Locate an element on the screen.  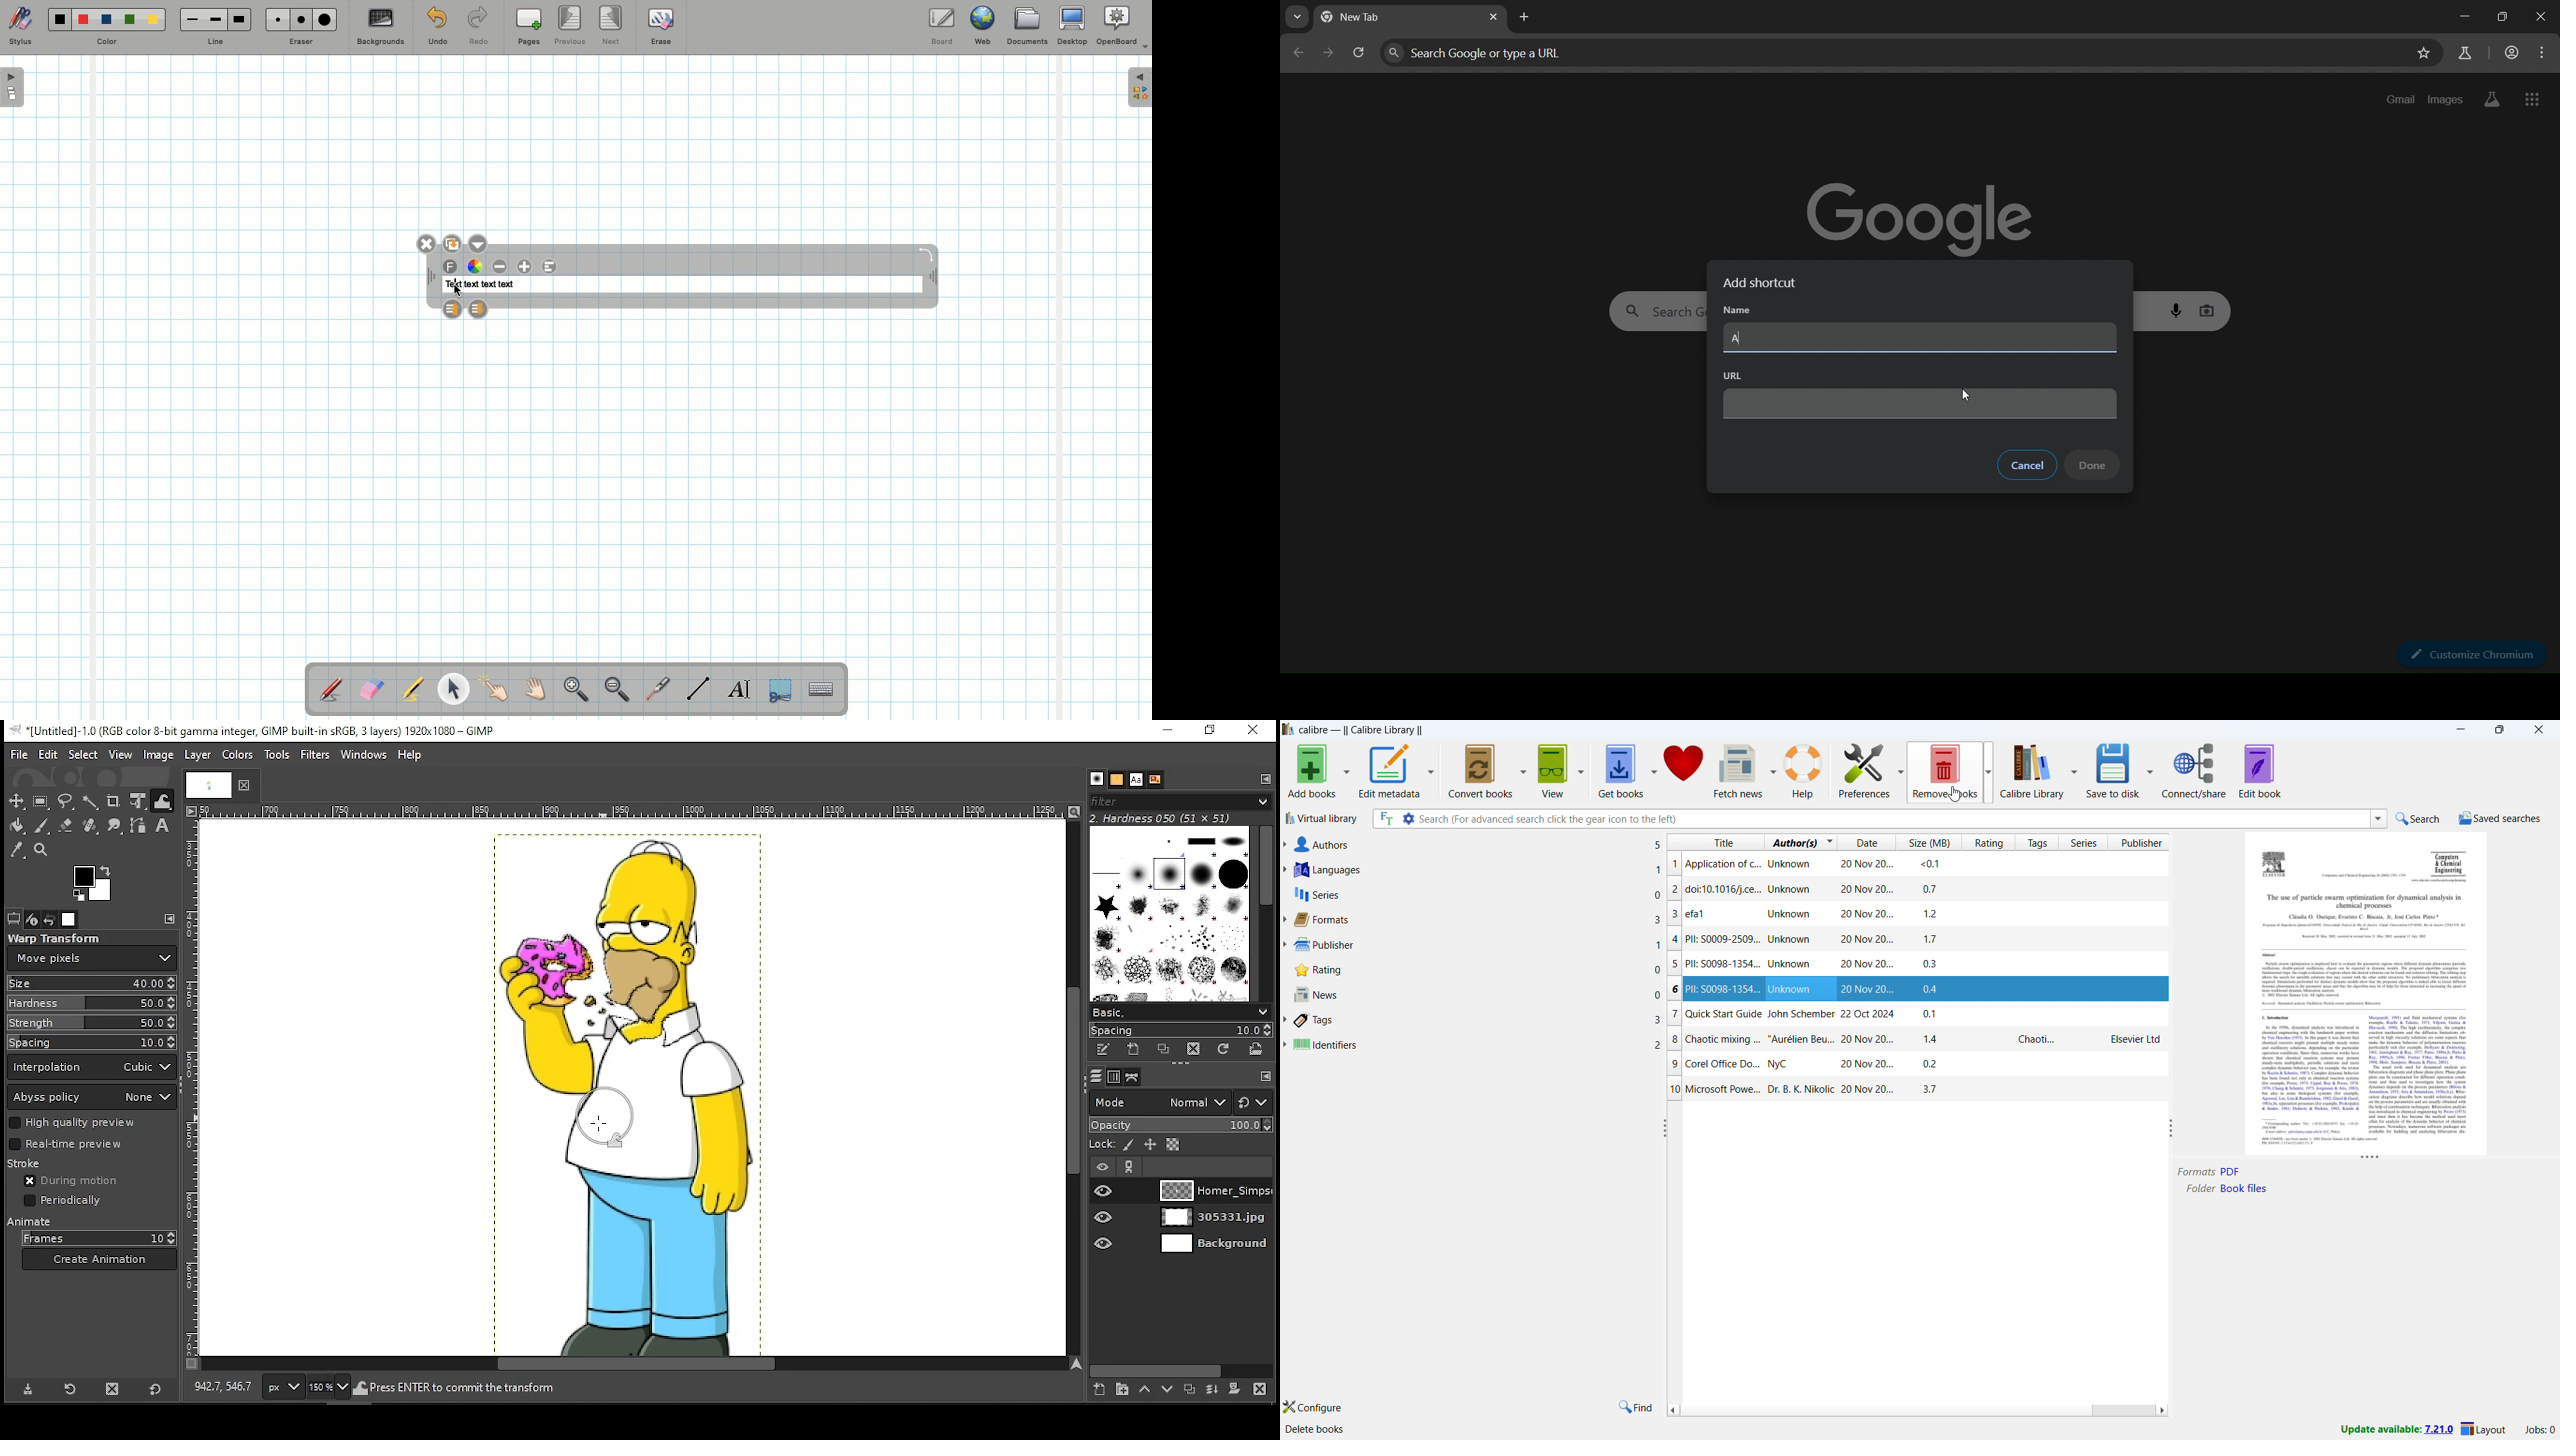
resize is located at coordinates (2172, 1127).